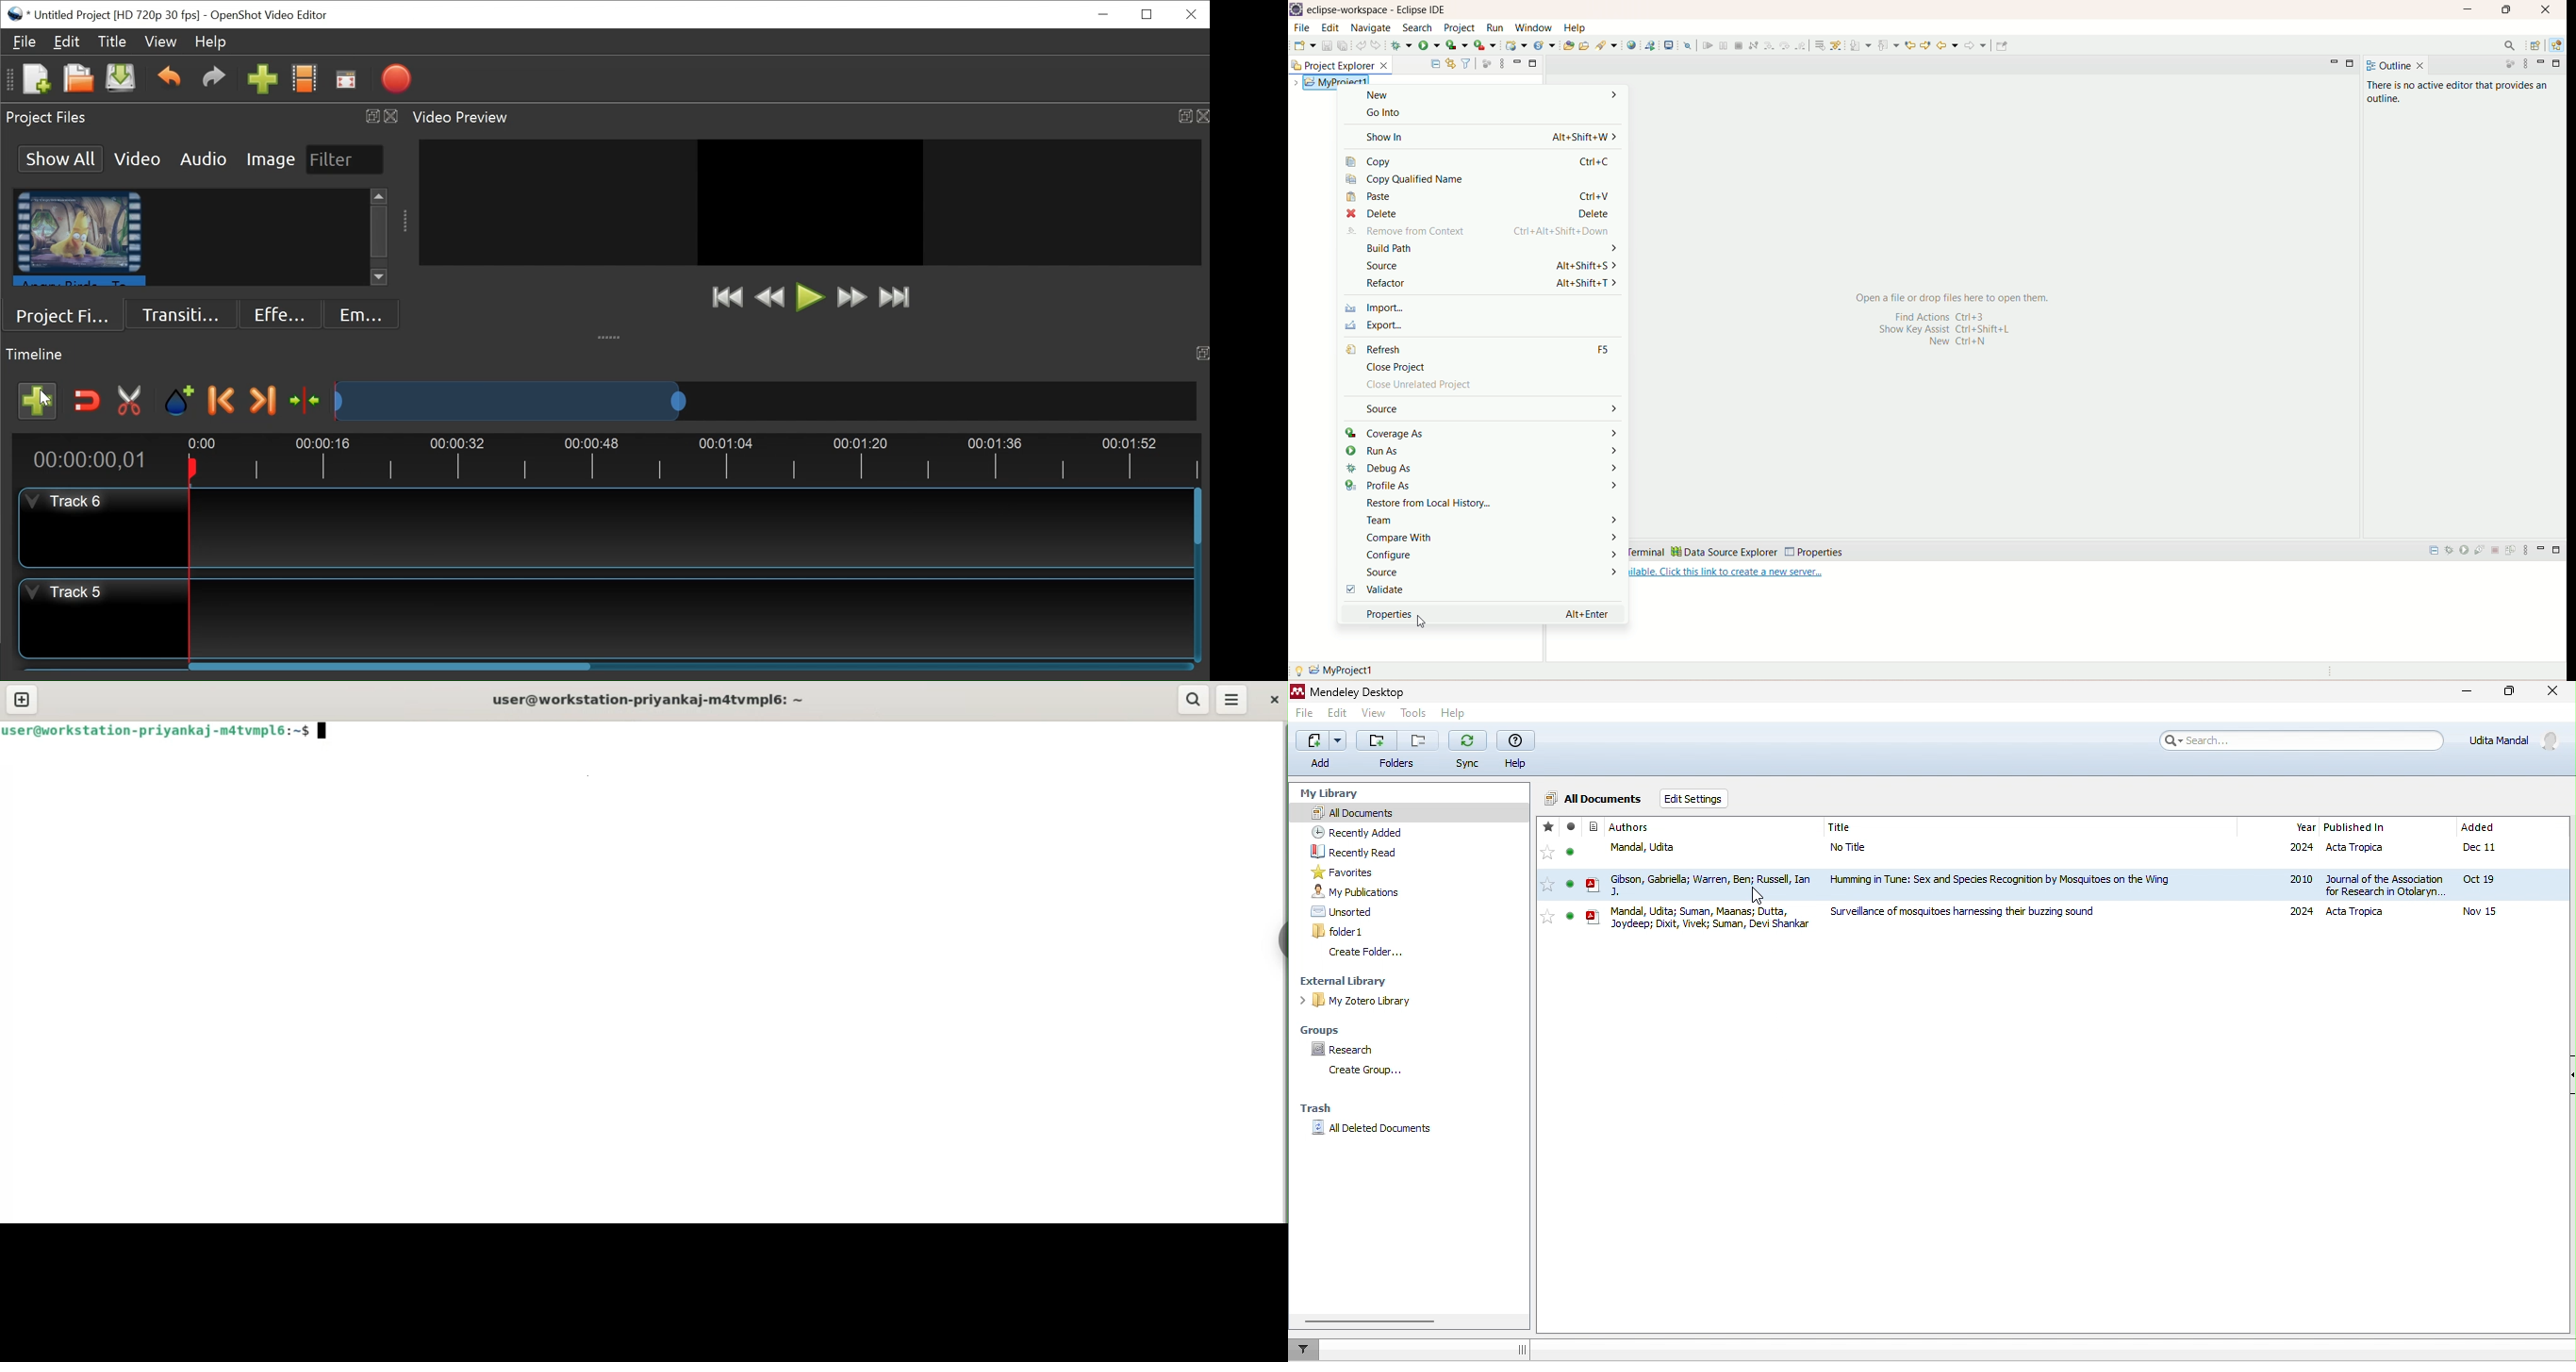 The height and width of the screenshot is (1372, 2576). Describe the element at coordinates (168, 79) in the screenshot. I see `Undo` at that location.